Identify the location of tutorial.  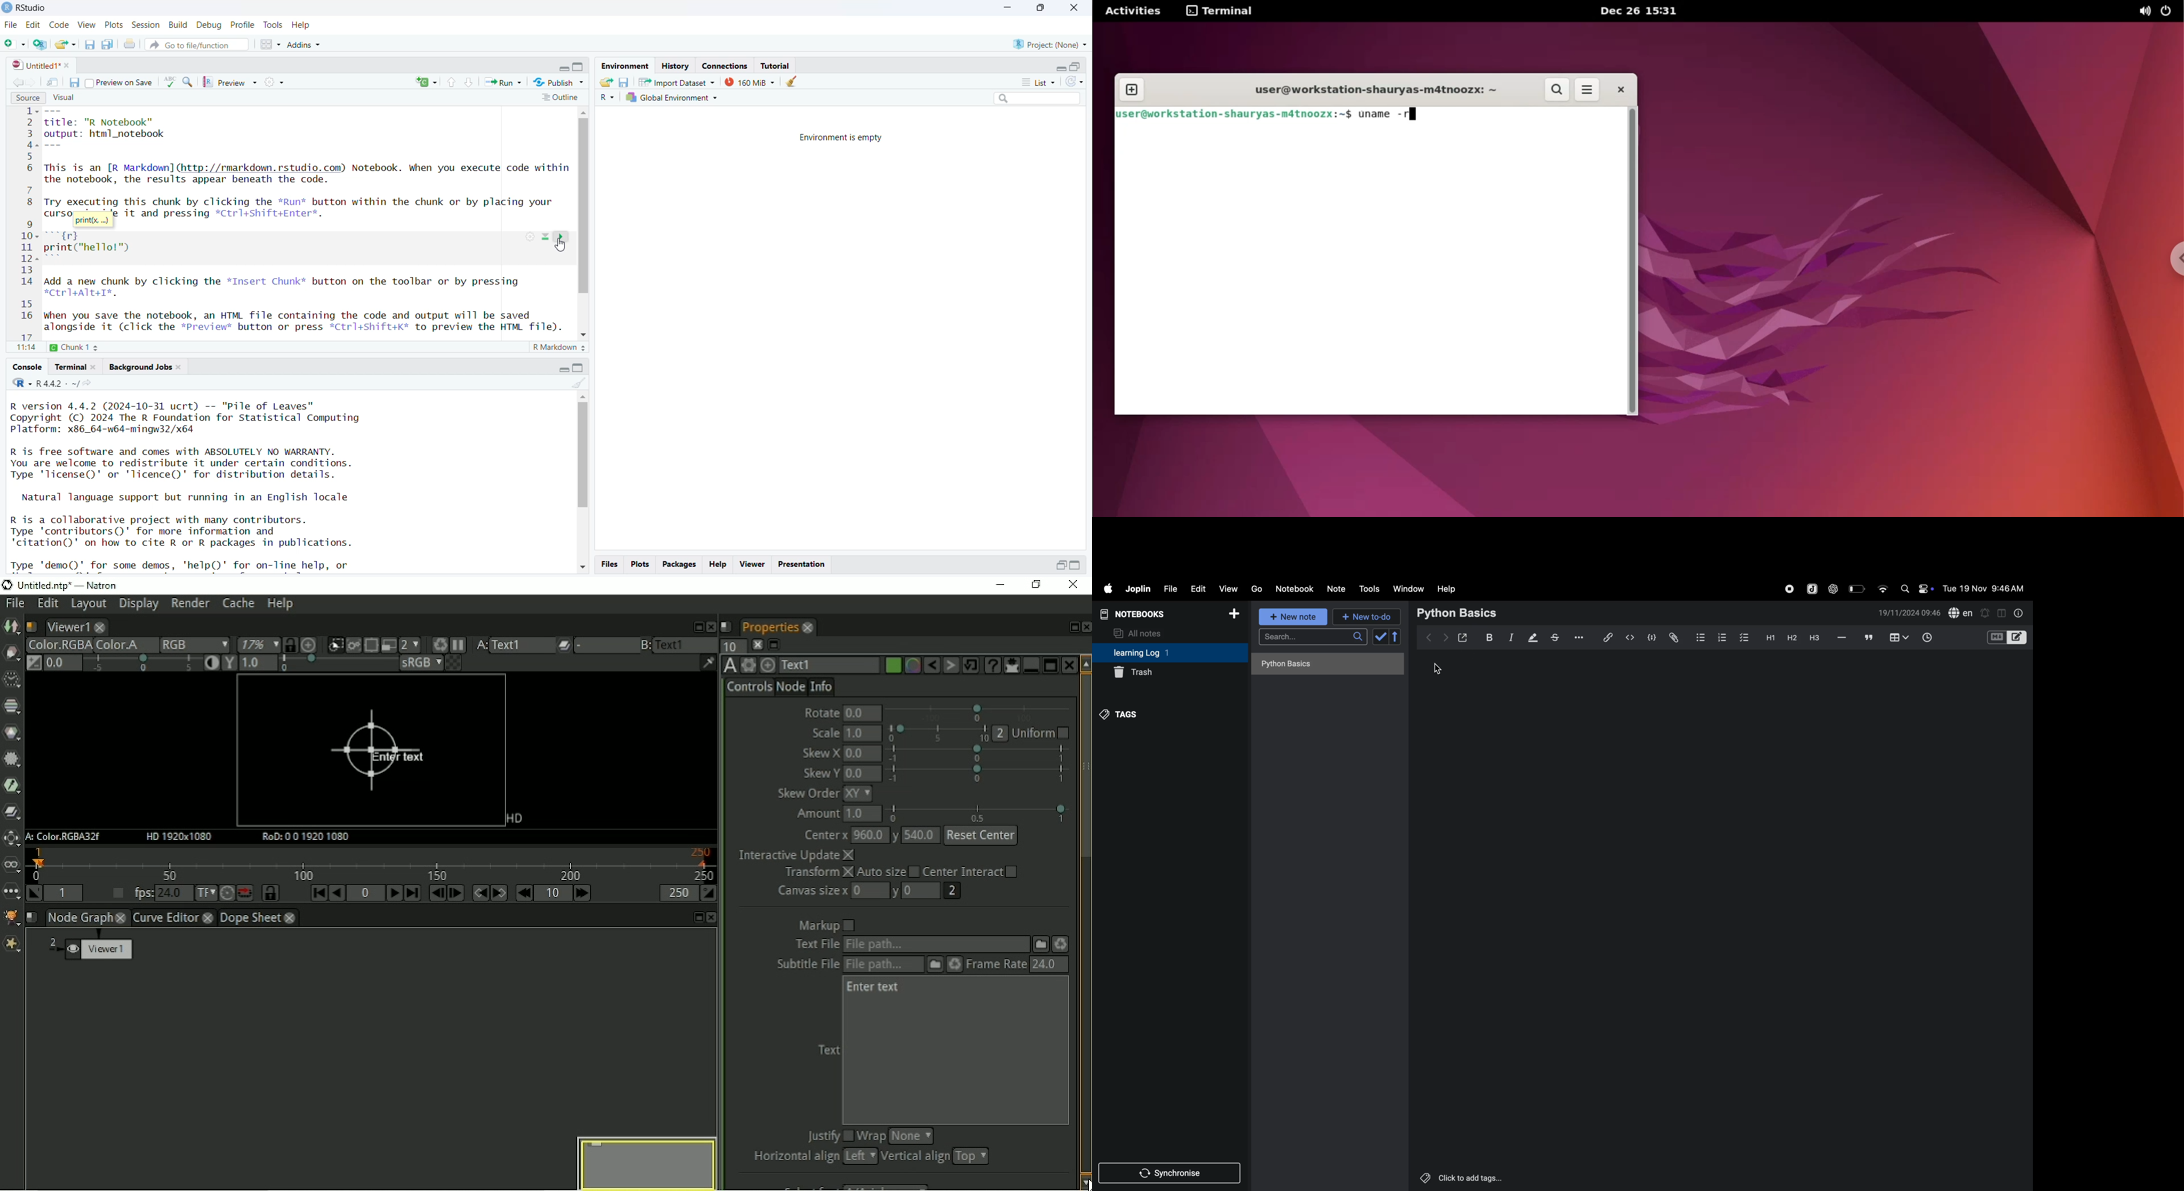
(776, 65).